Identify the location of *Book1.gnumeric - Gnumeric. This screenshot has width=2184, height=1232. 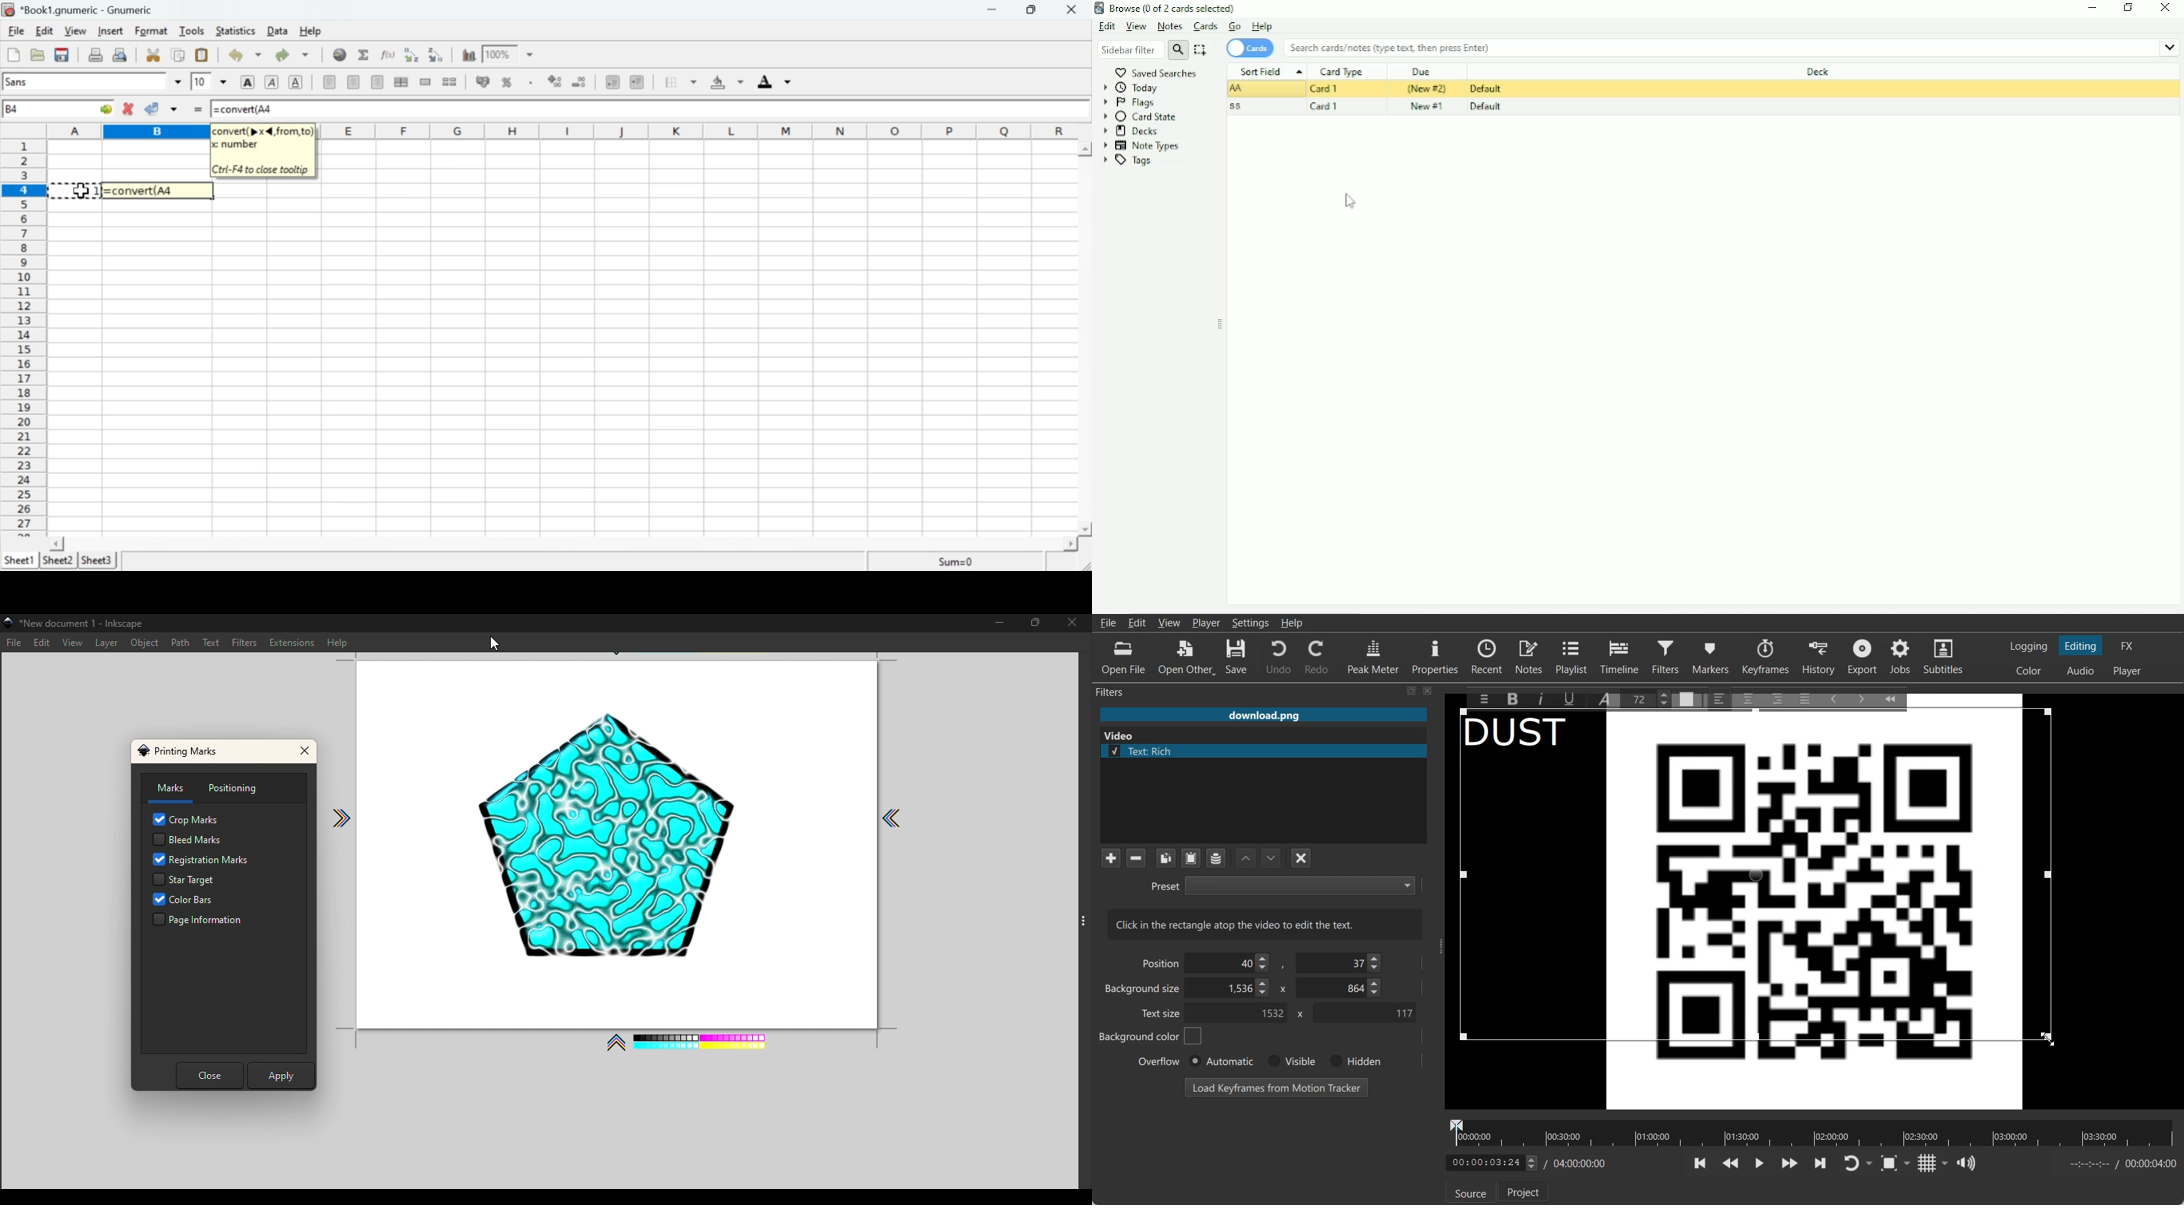
(90, 9).